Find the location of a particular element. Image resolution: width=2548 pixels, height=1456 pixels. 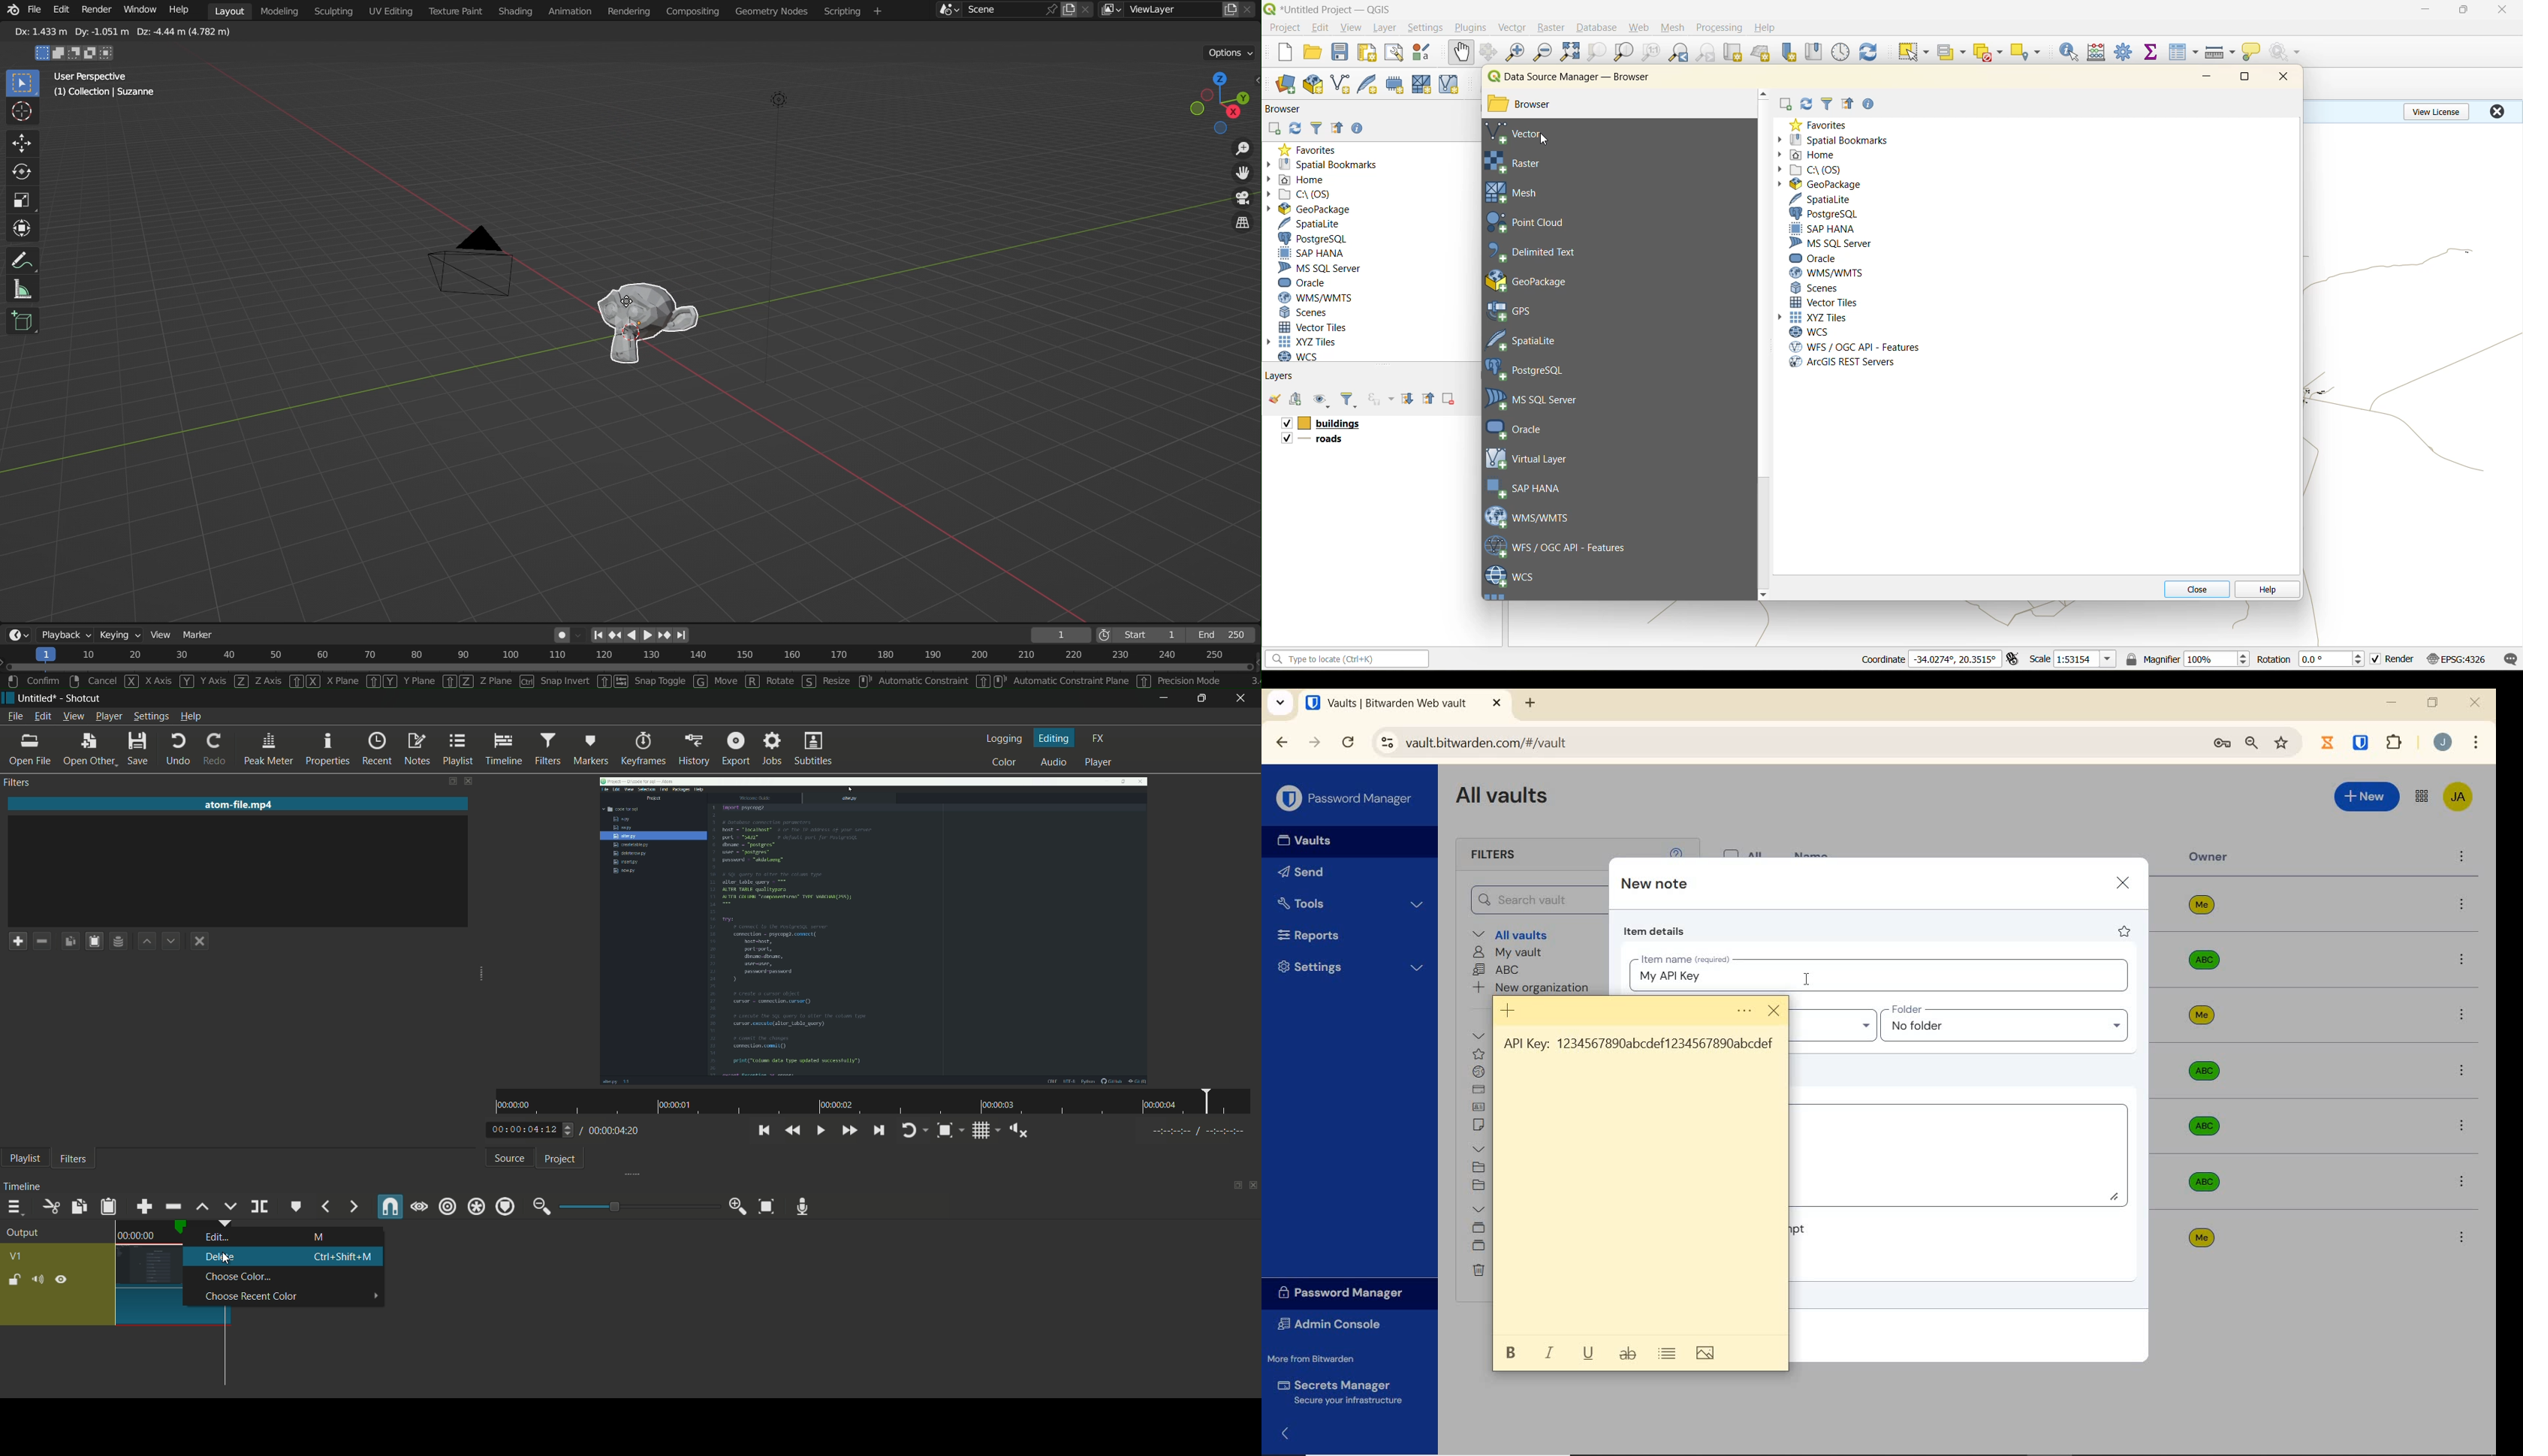

magnifier is located at coordinates (2152, 659).